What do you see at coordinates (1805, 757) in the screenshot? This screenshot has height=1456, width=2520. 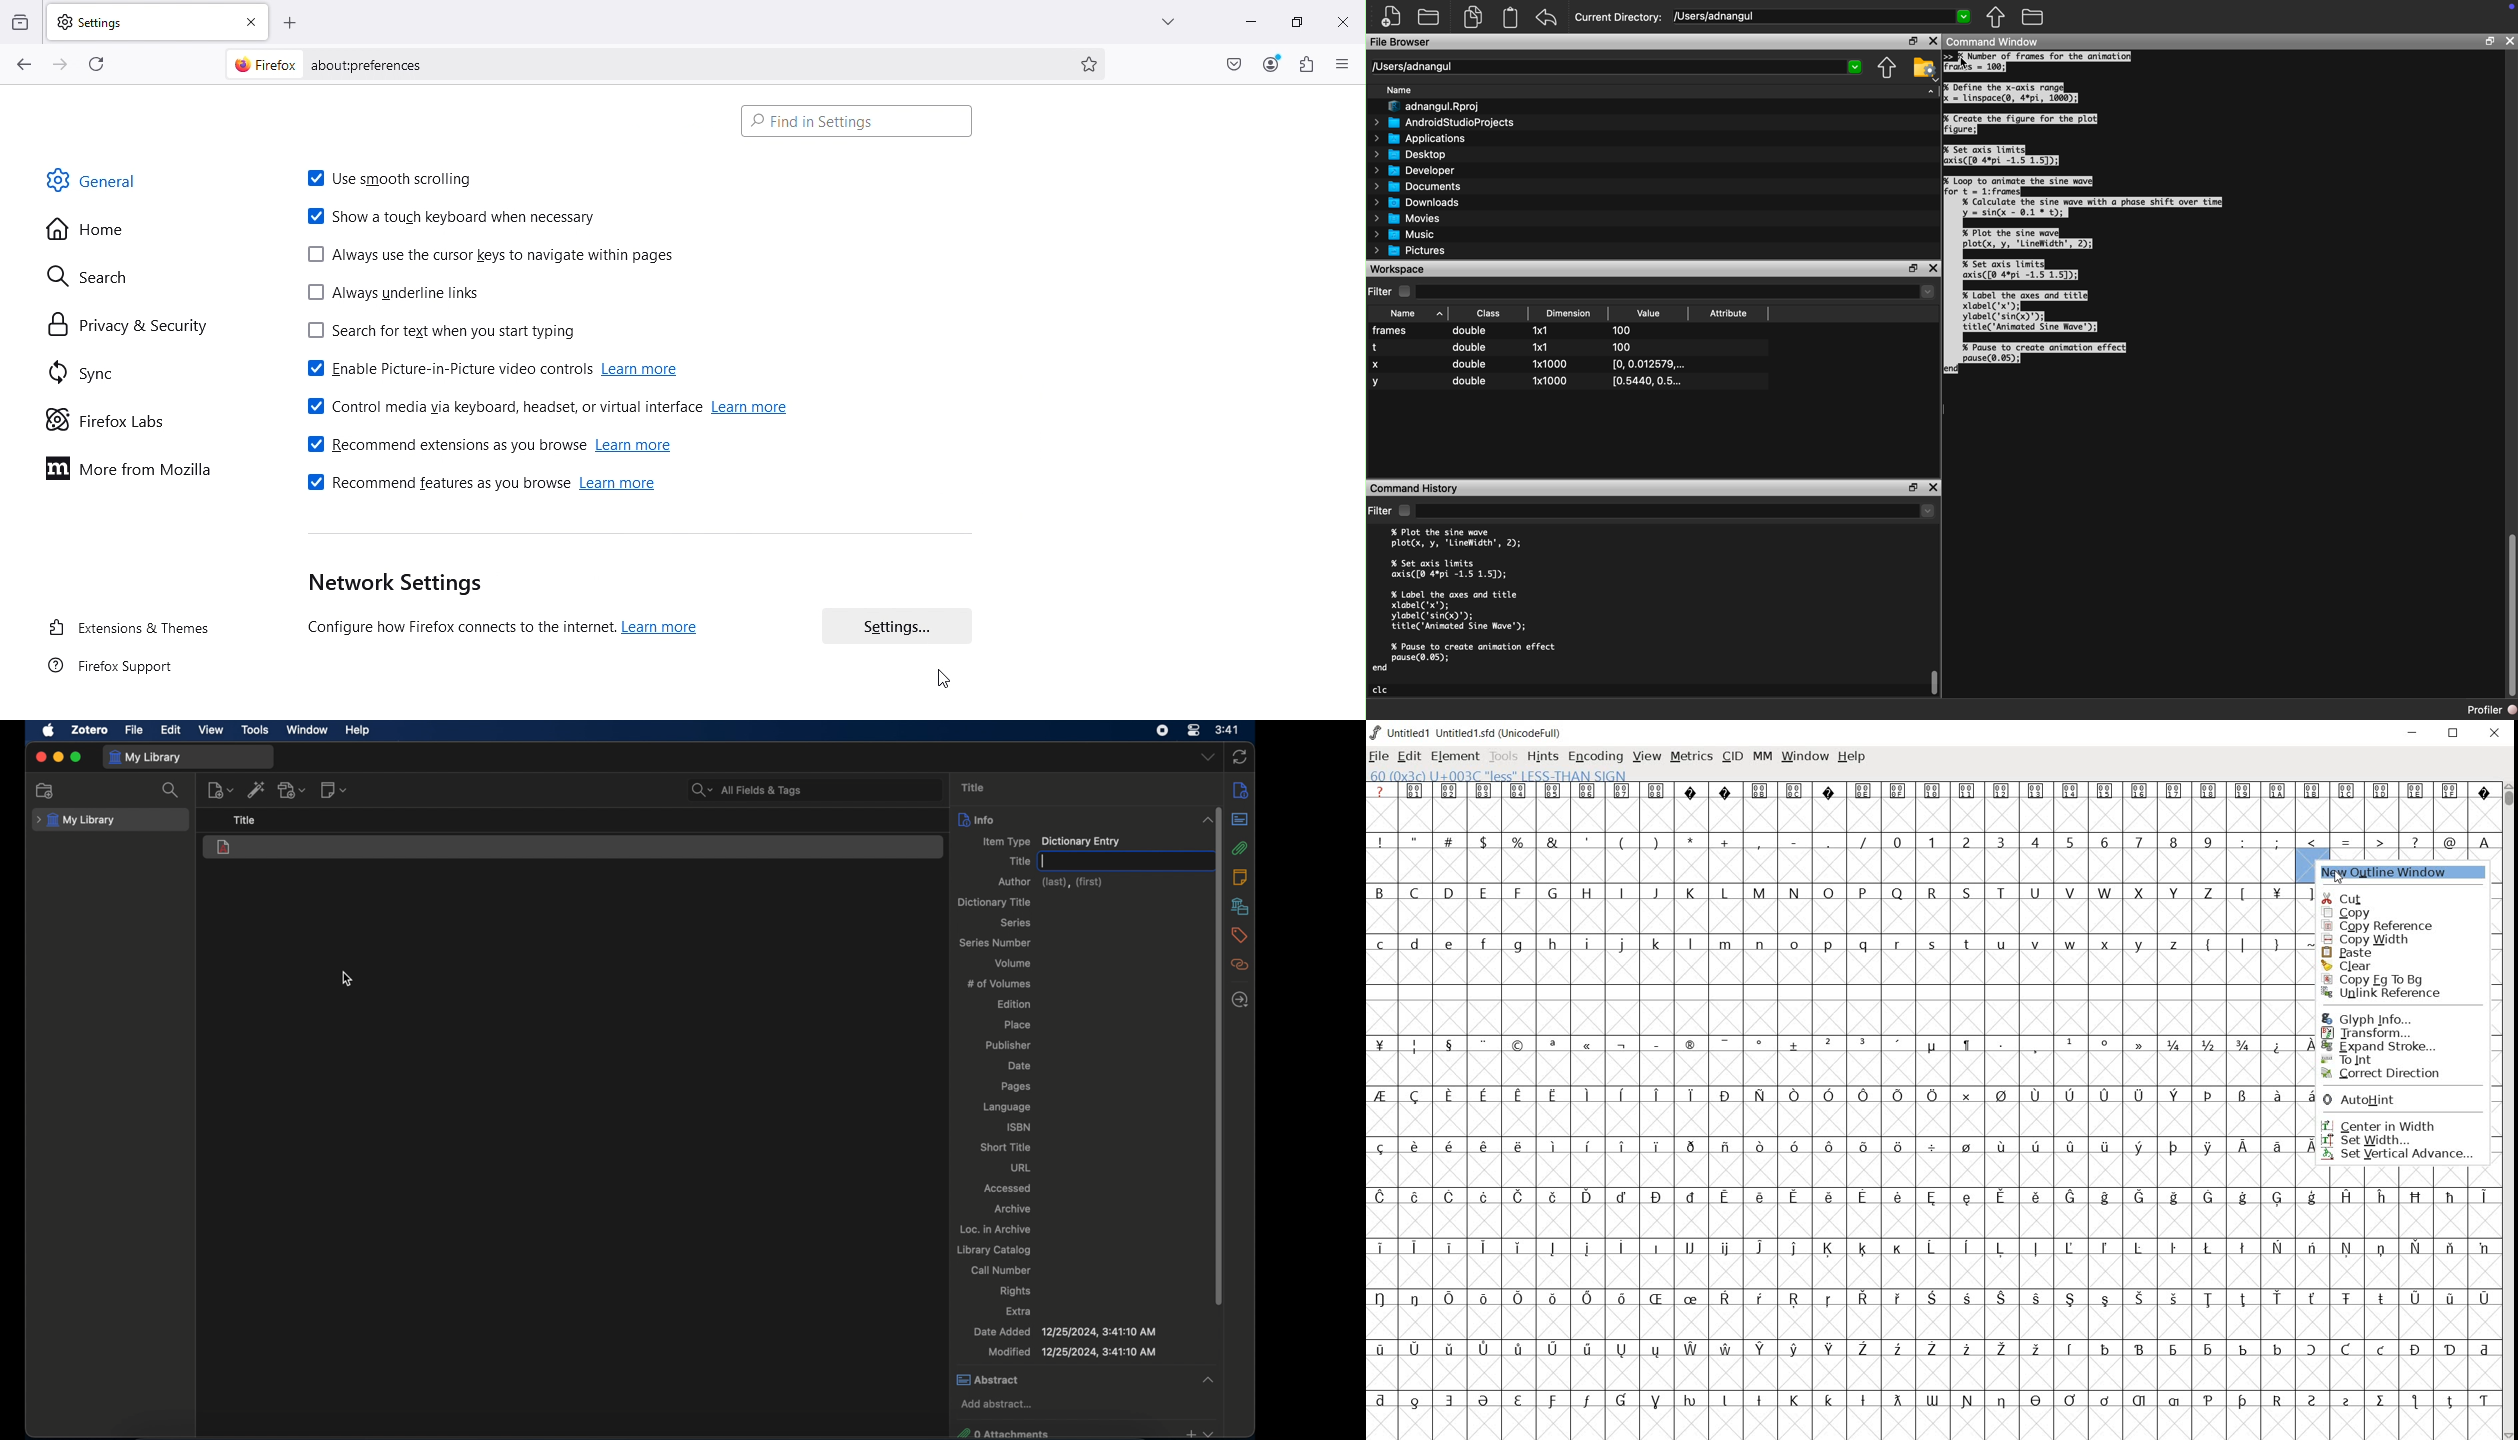 I see `window` at bounding box center [1805, 757].